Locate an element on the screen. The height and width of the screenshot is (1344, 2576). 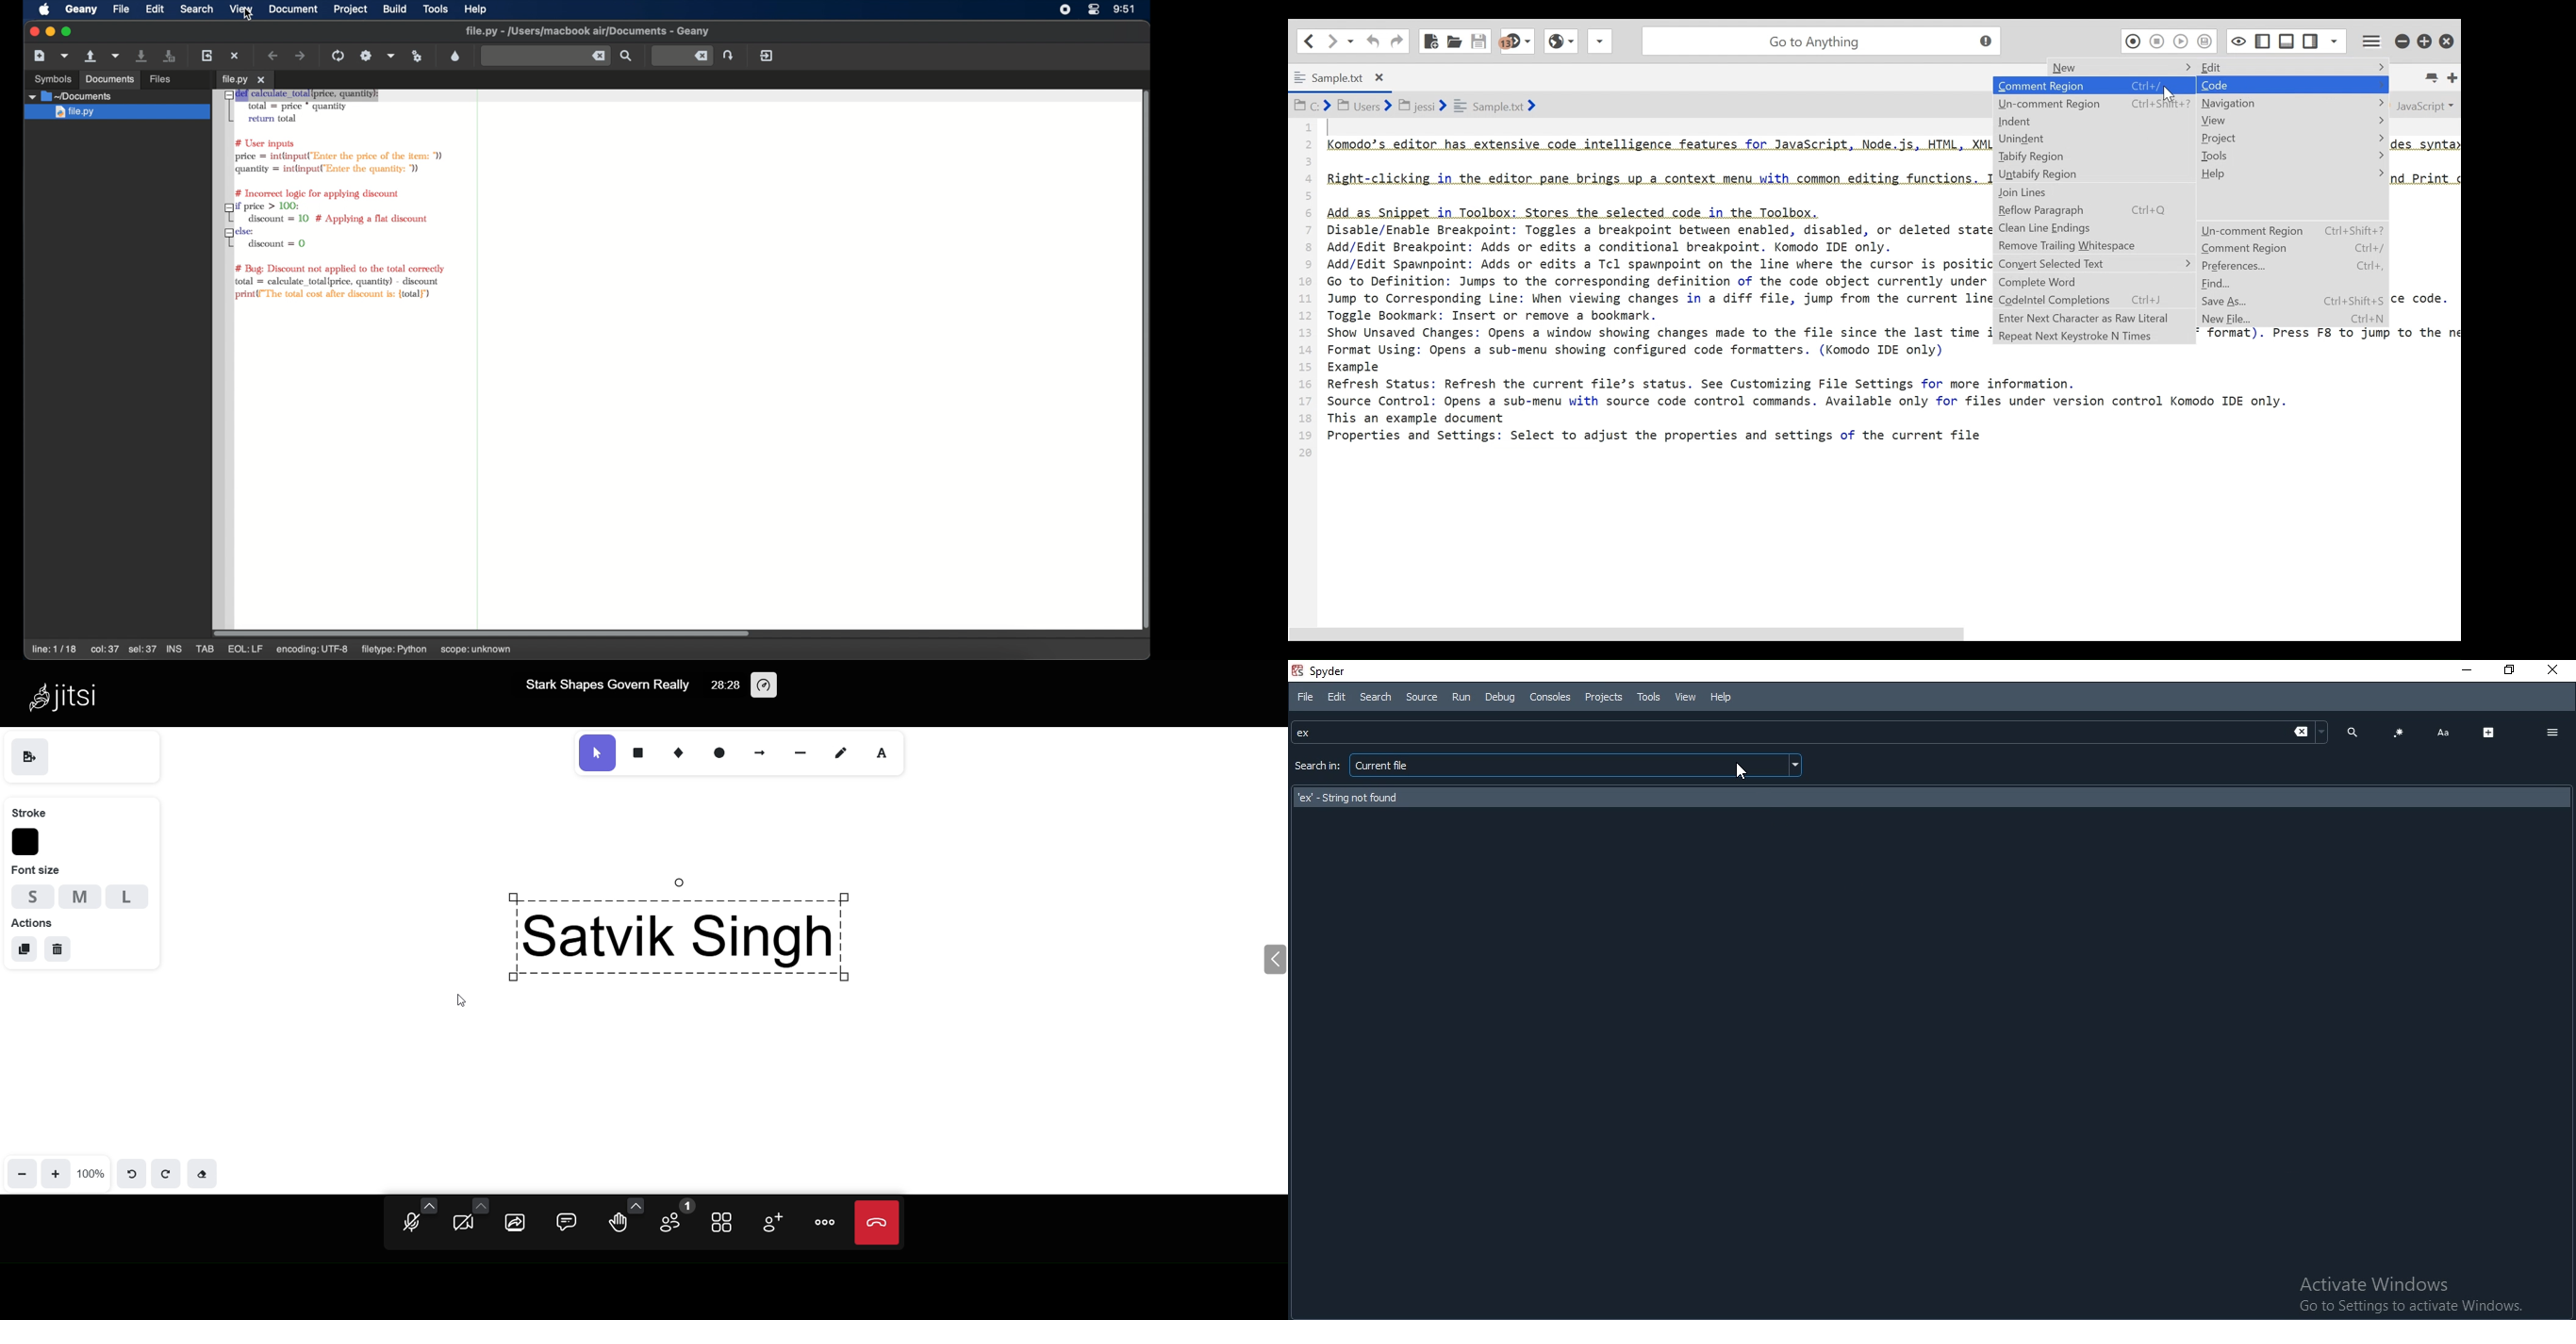
participant is located at coordinates (675, 1217).